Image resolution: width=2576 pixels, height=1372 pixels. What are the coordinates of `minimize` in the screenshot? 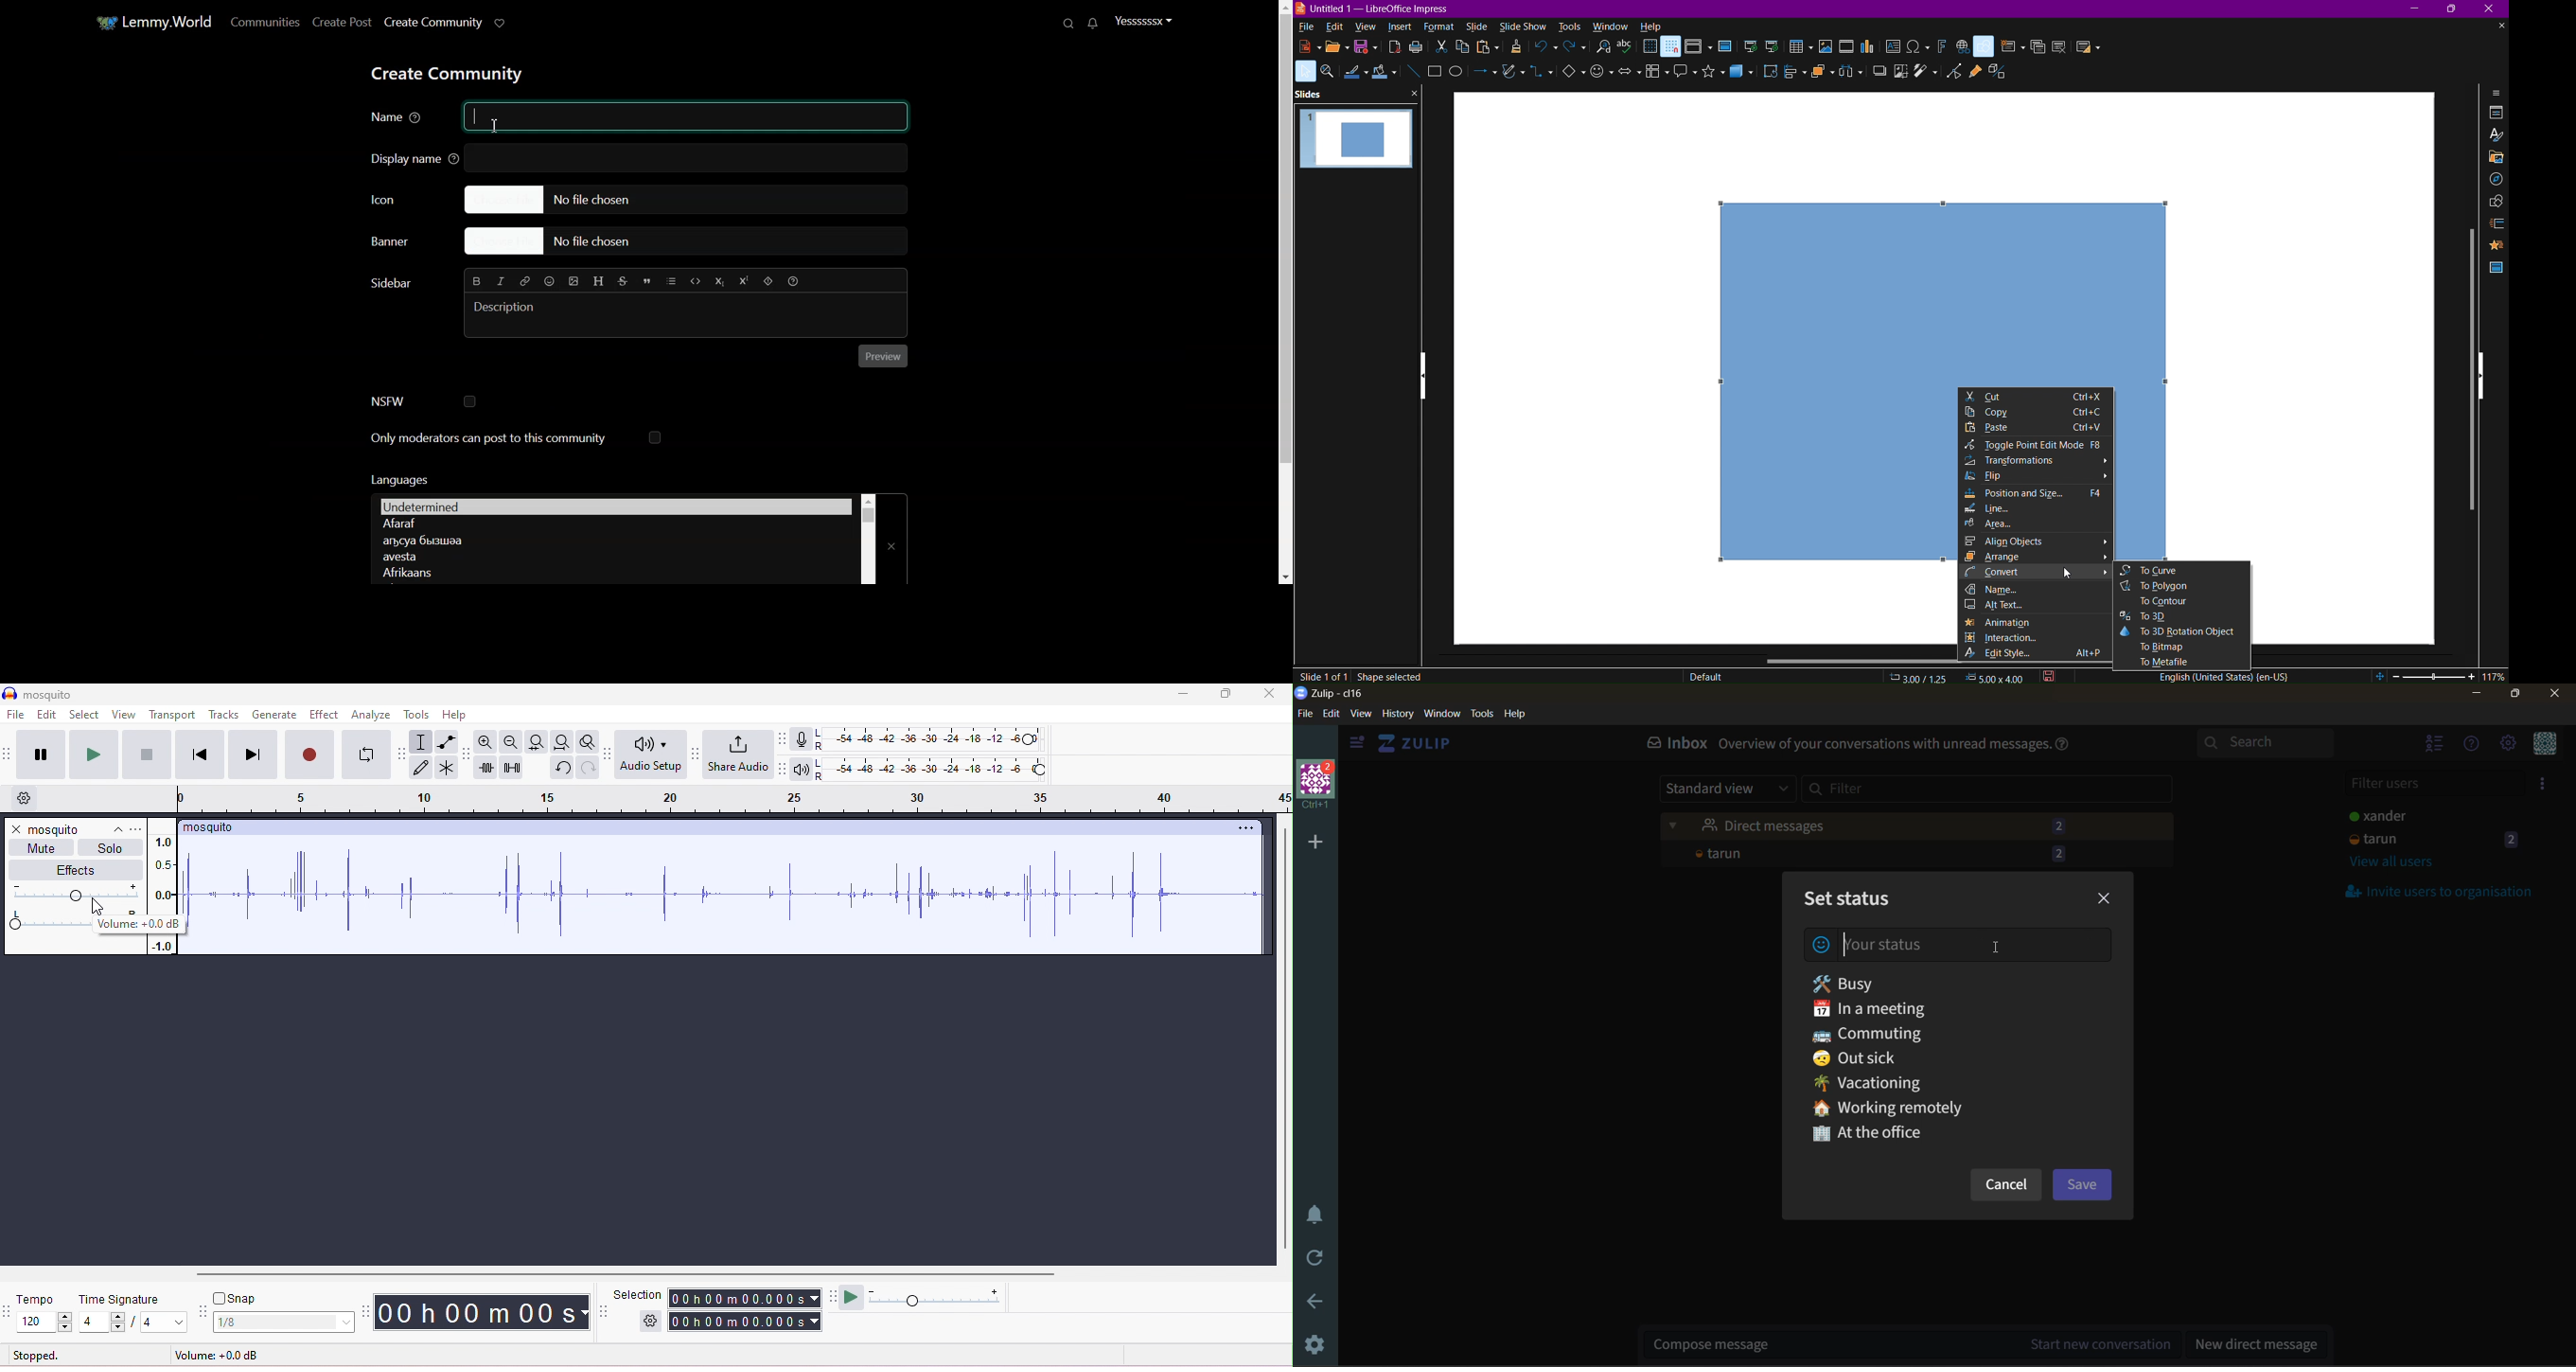 It's located at (1182, 694).